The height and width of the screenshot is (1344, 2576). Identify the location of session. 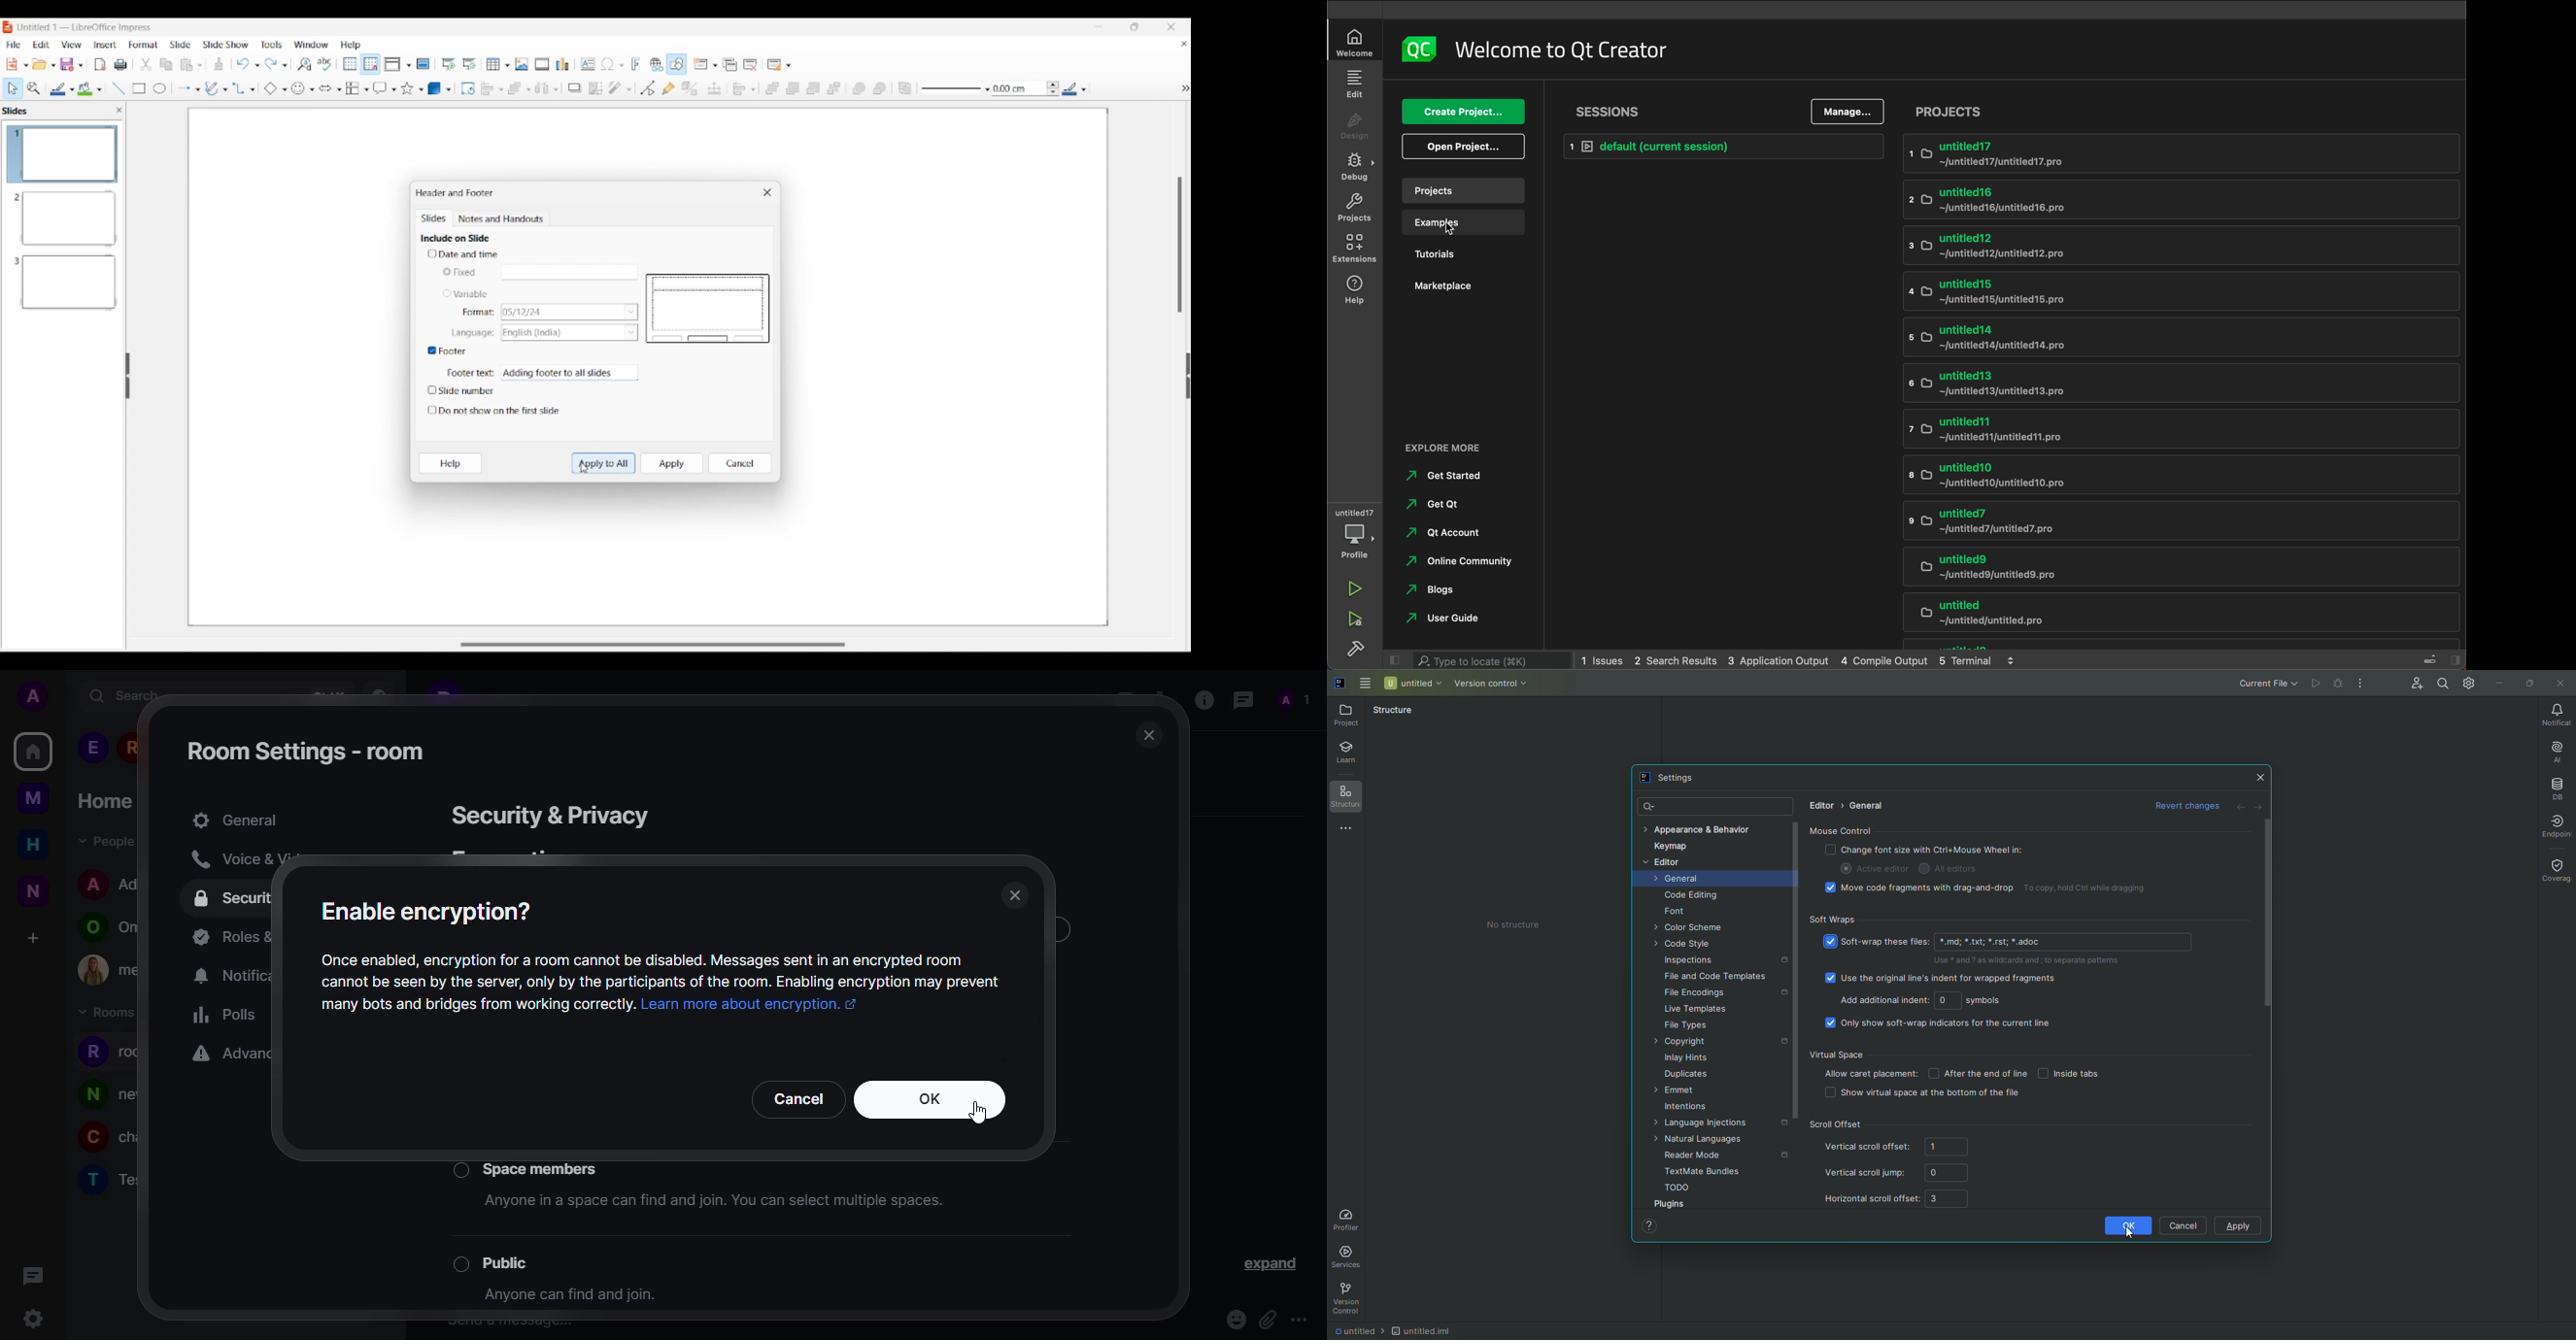
(1614, 111).